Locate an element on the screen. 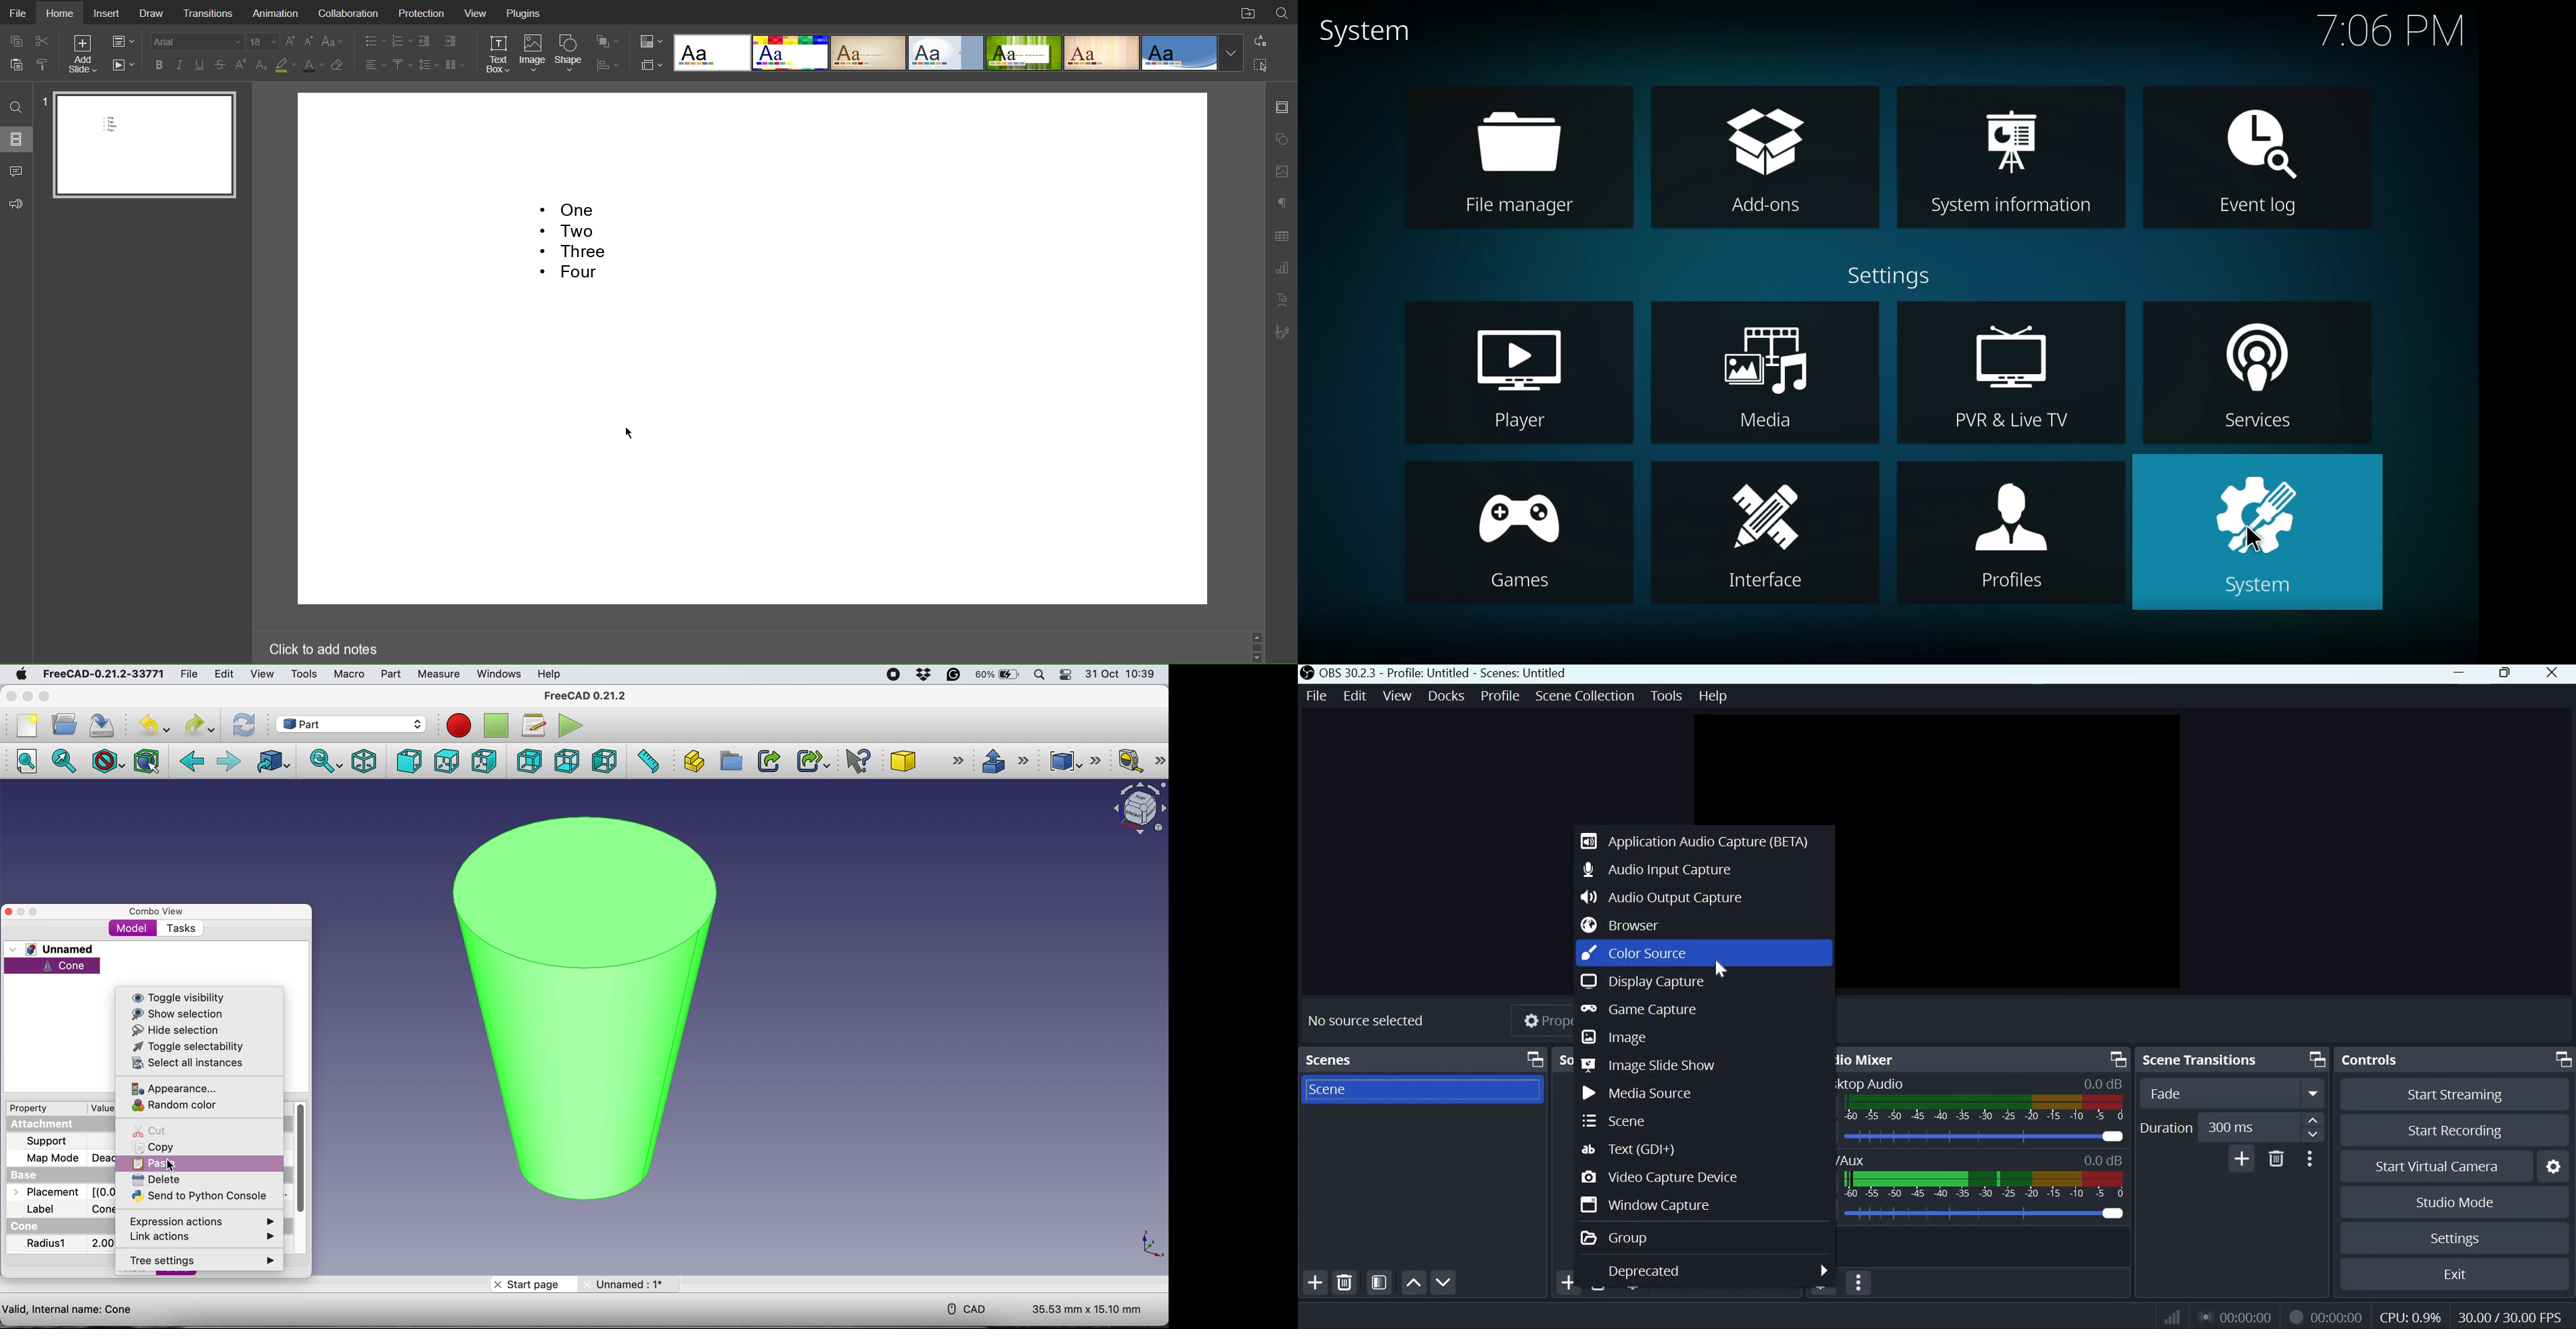 This screenshot has width=2576, height=1344. pvr & live tv is located at coordinates (2014, 376).